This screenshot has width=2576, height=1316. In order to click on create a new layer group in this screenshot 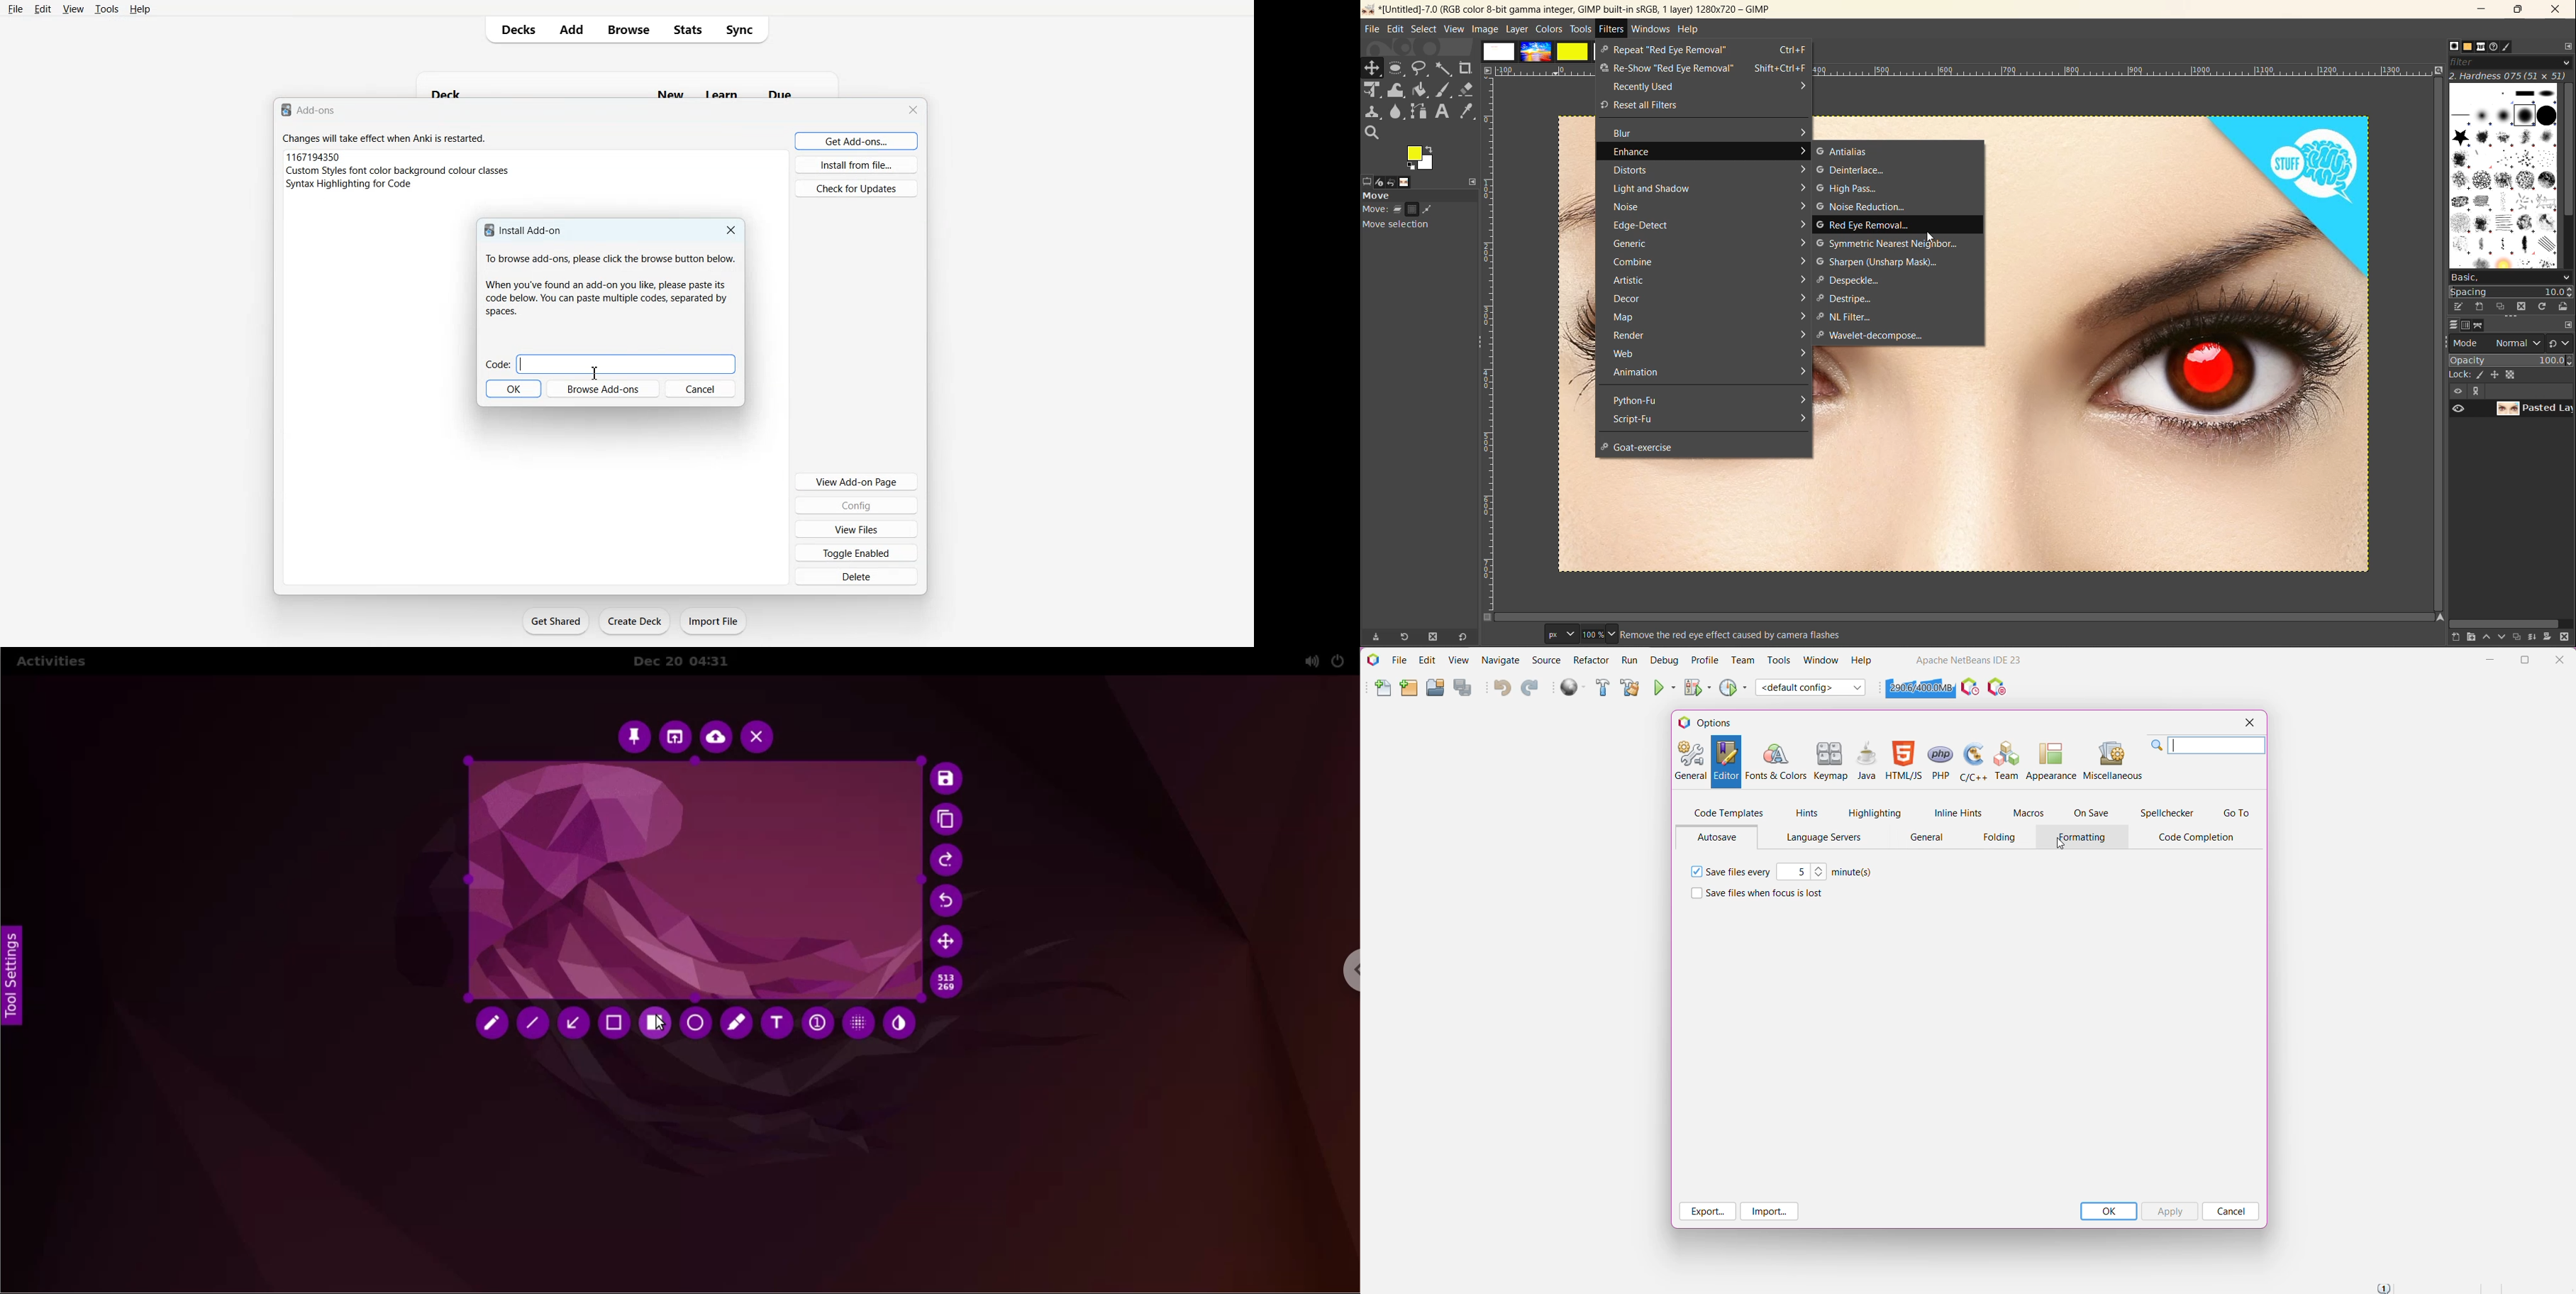, I will do `click(2466, 638)`.